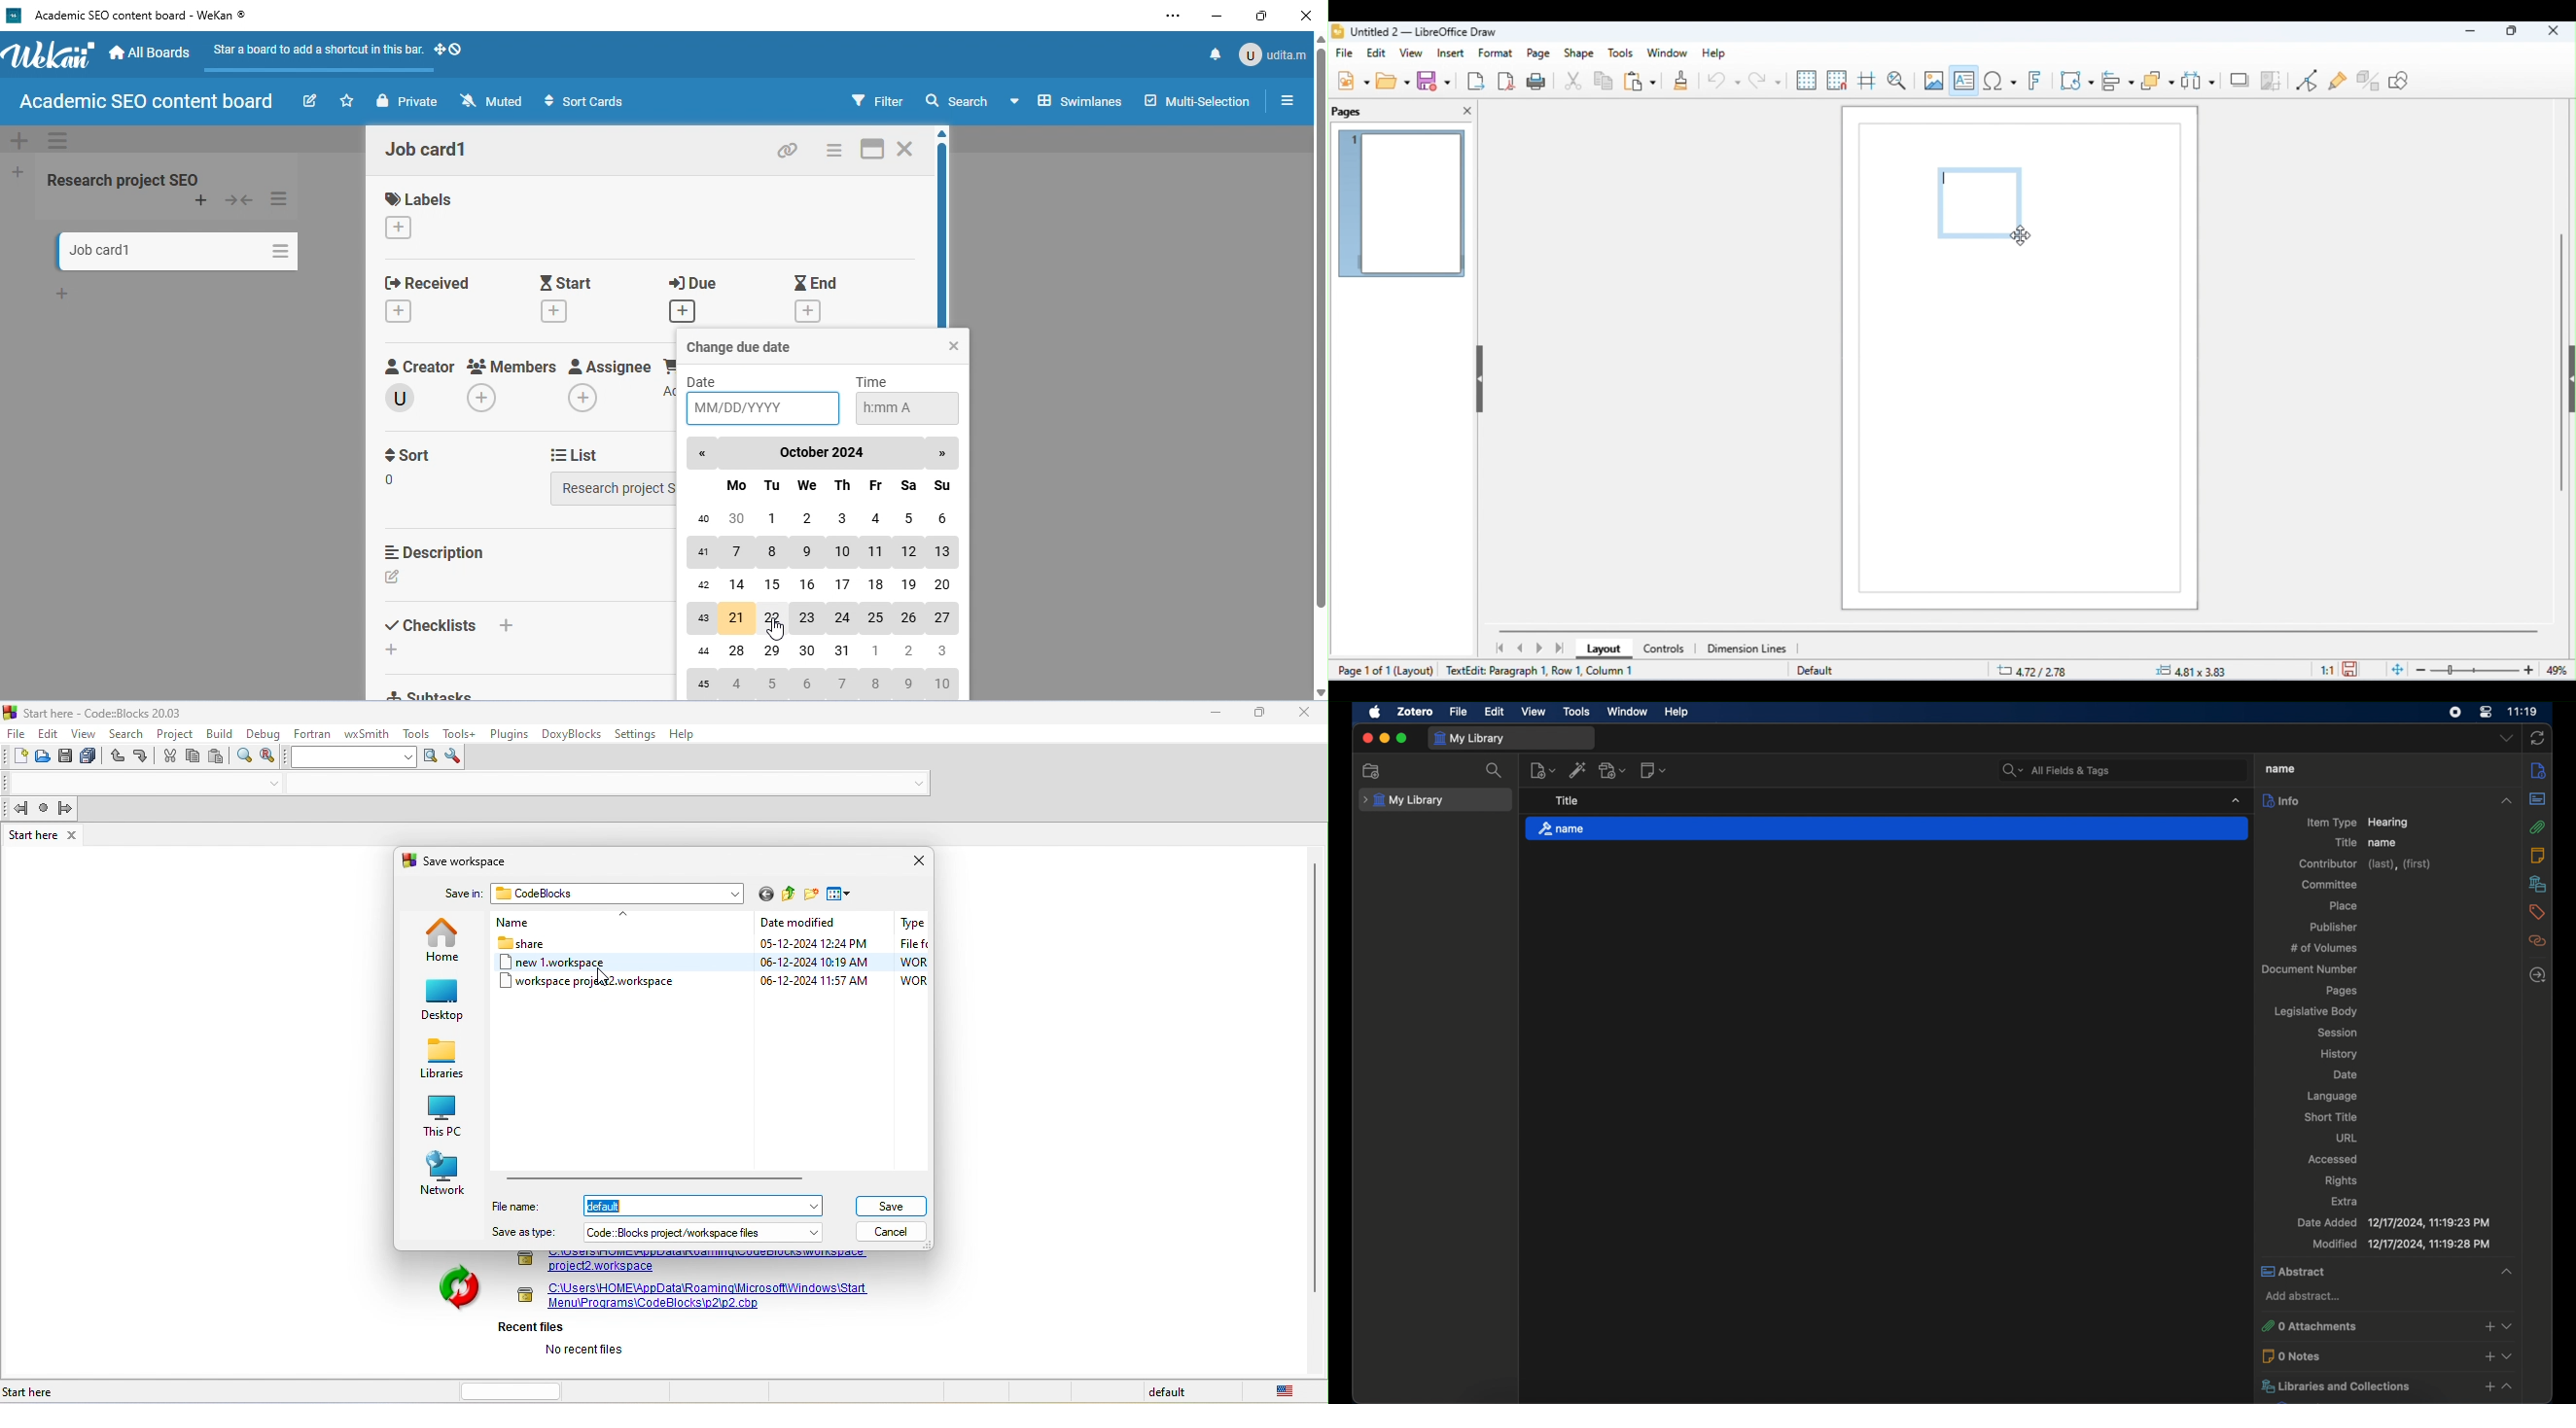  I want to click on all boards, so click(152, 53).